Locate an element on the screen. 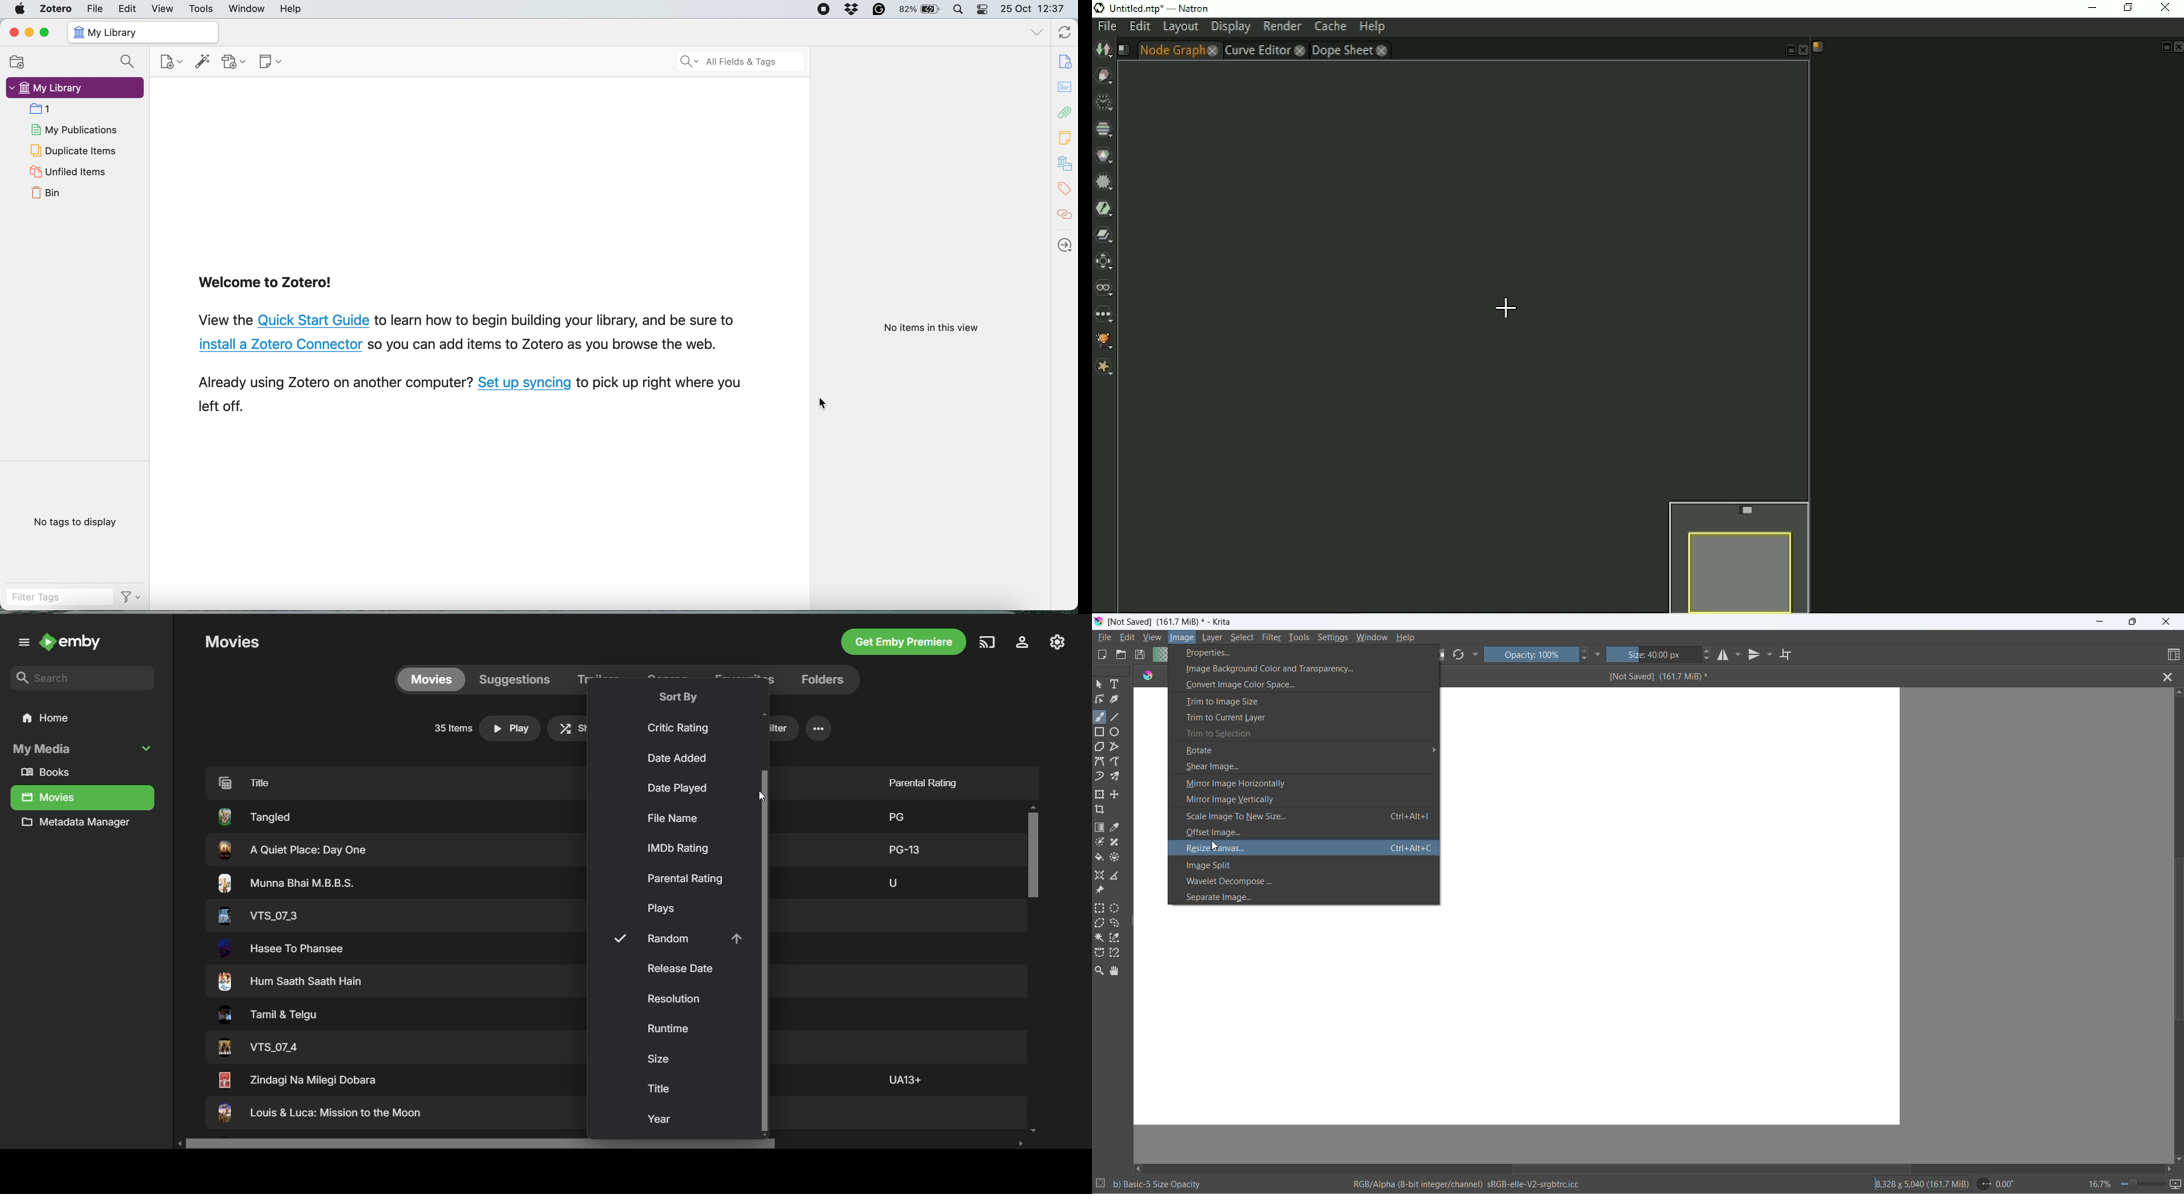 The height and width of the screenshot is (1204, 2184). view is located at coordinates (163, 8).